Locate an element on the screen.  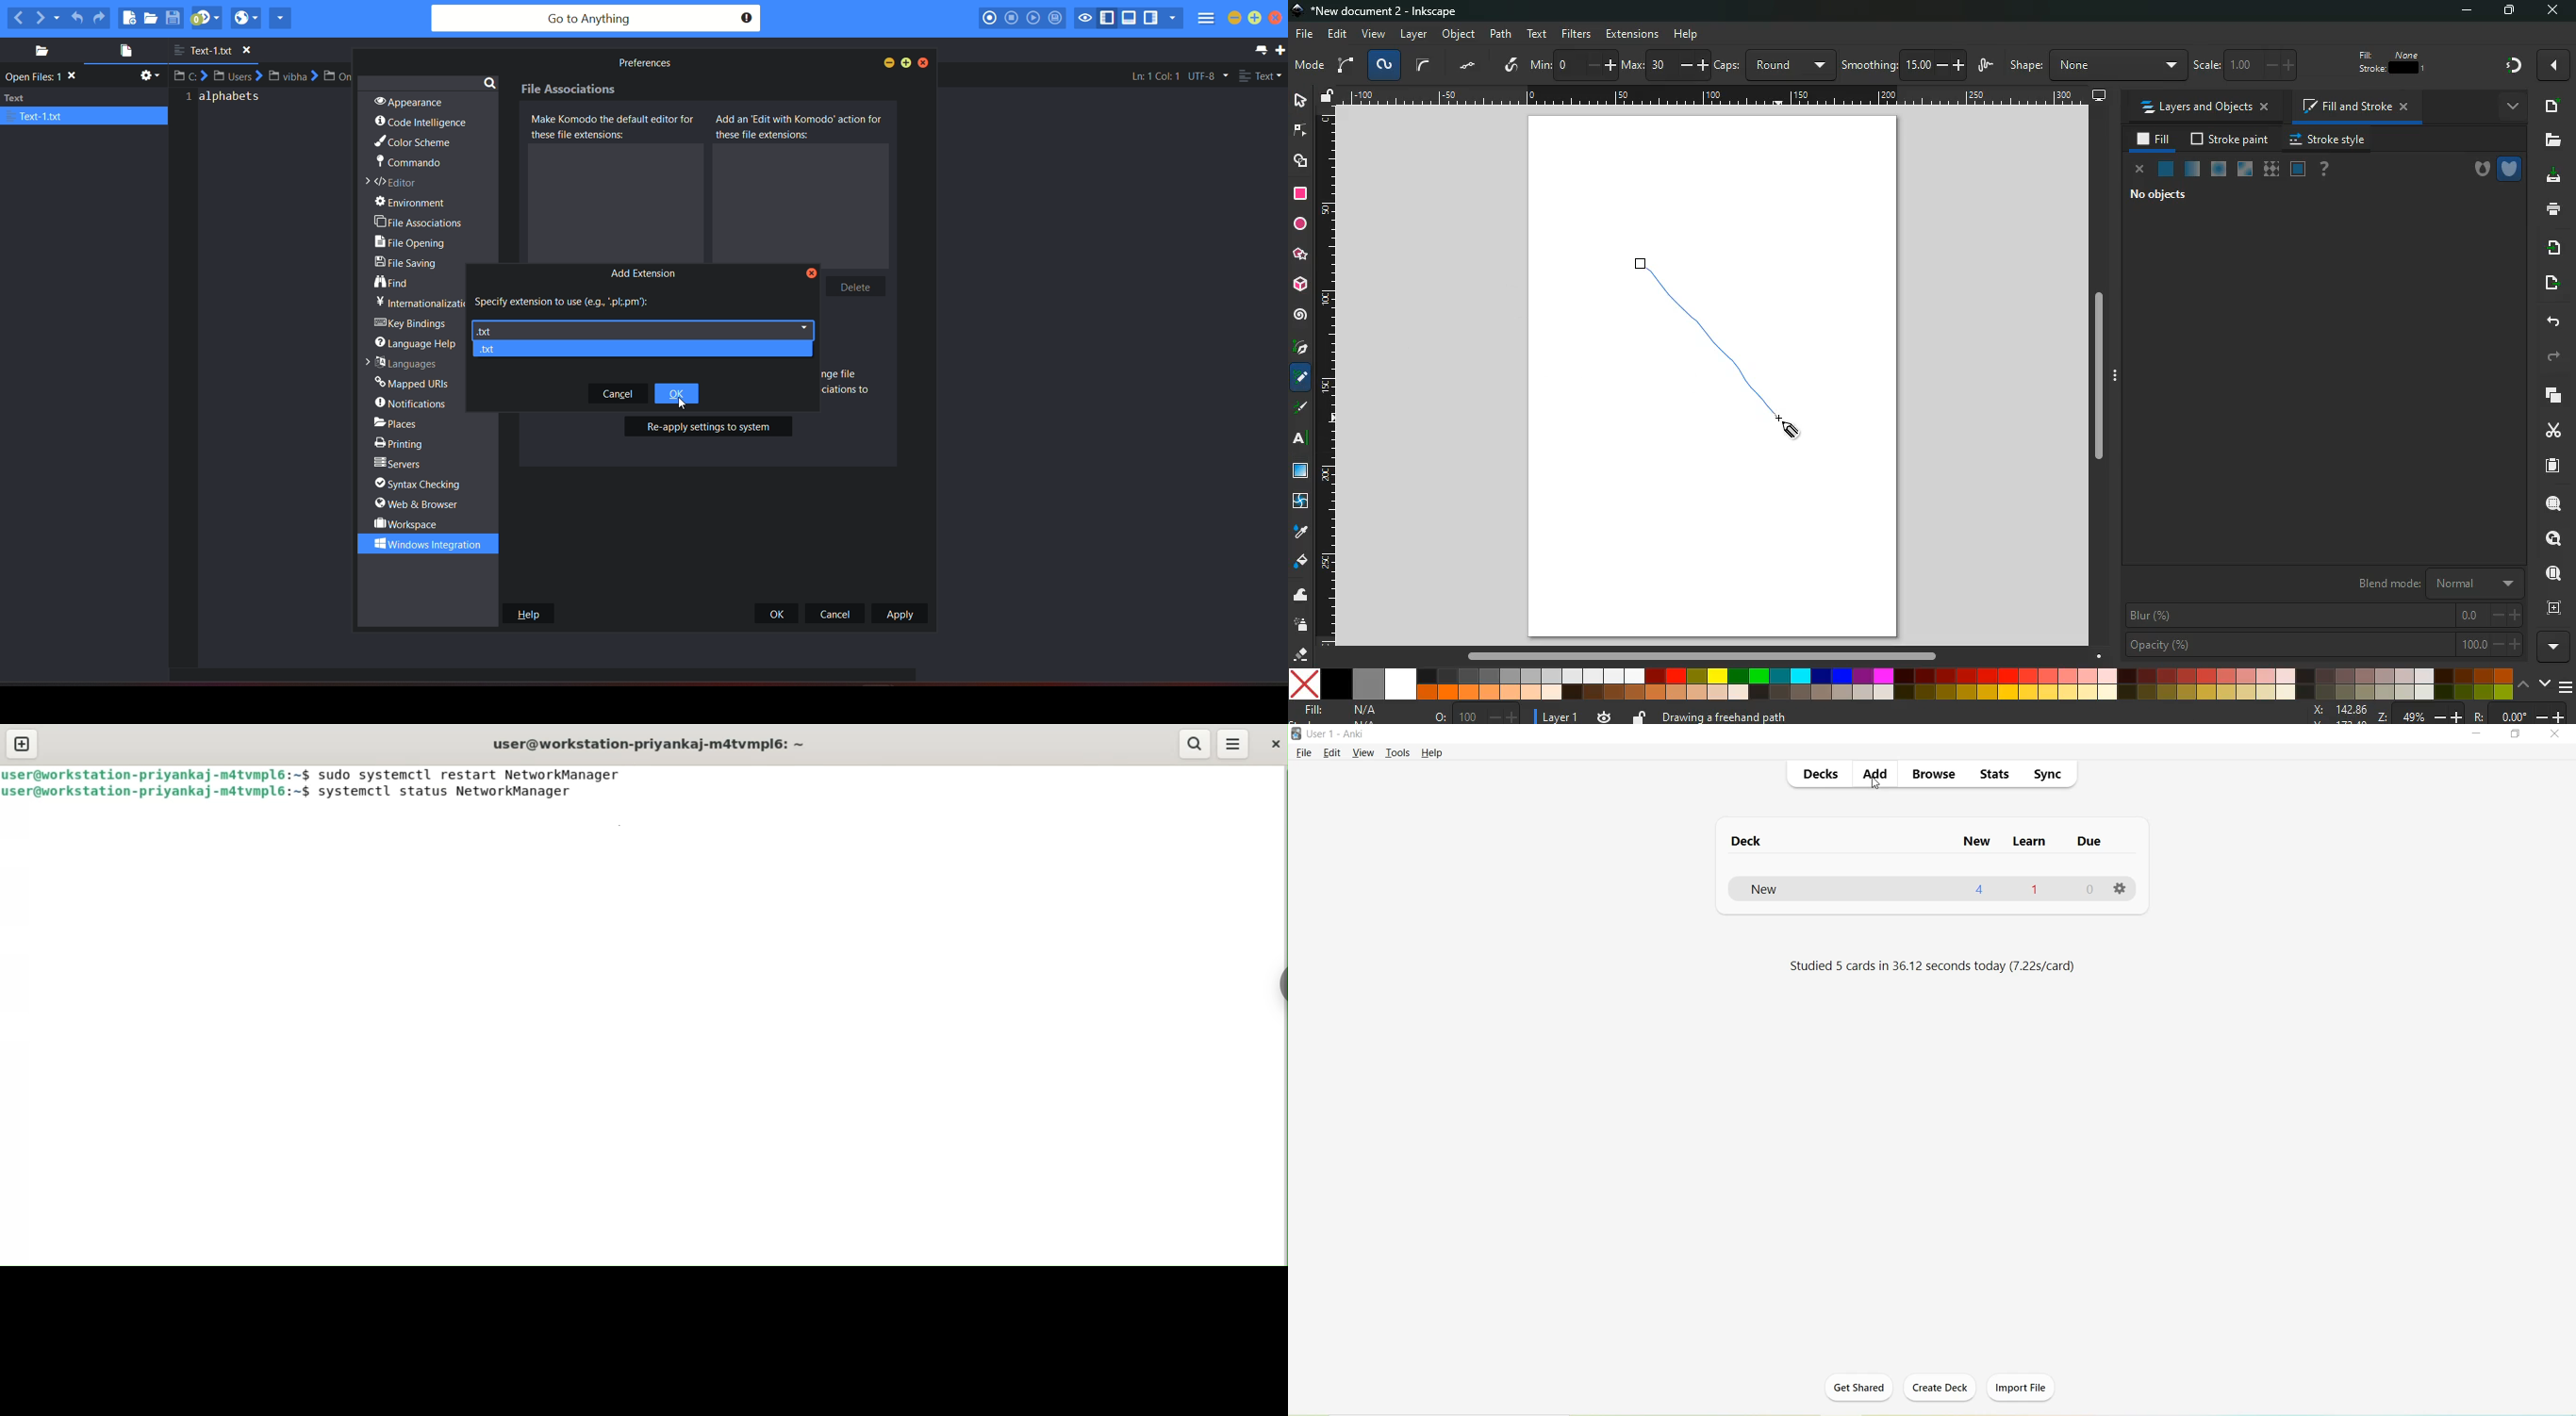
down is located at coordinates (2544, 683).